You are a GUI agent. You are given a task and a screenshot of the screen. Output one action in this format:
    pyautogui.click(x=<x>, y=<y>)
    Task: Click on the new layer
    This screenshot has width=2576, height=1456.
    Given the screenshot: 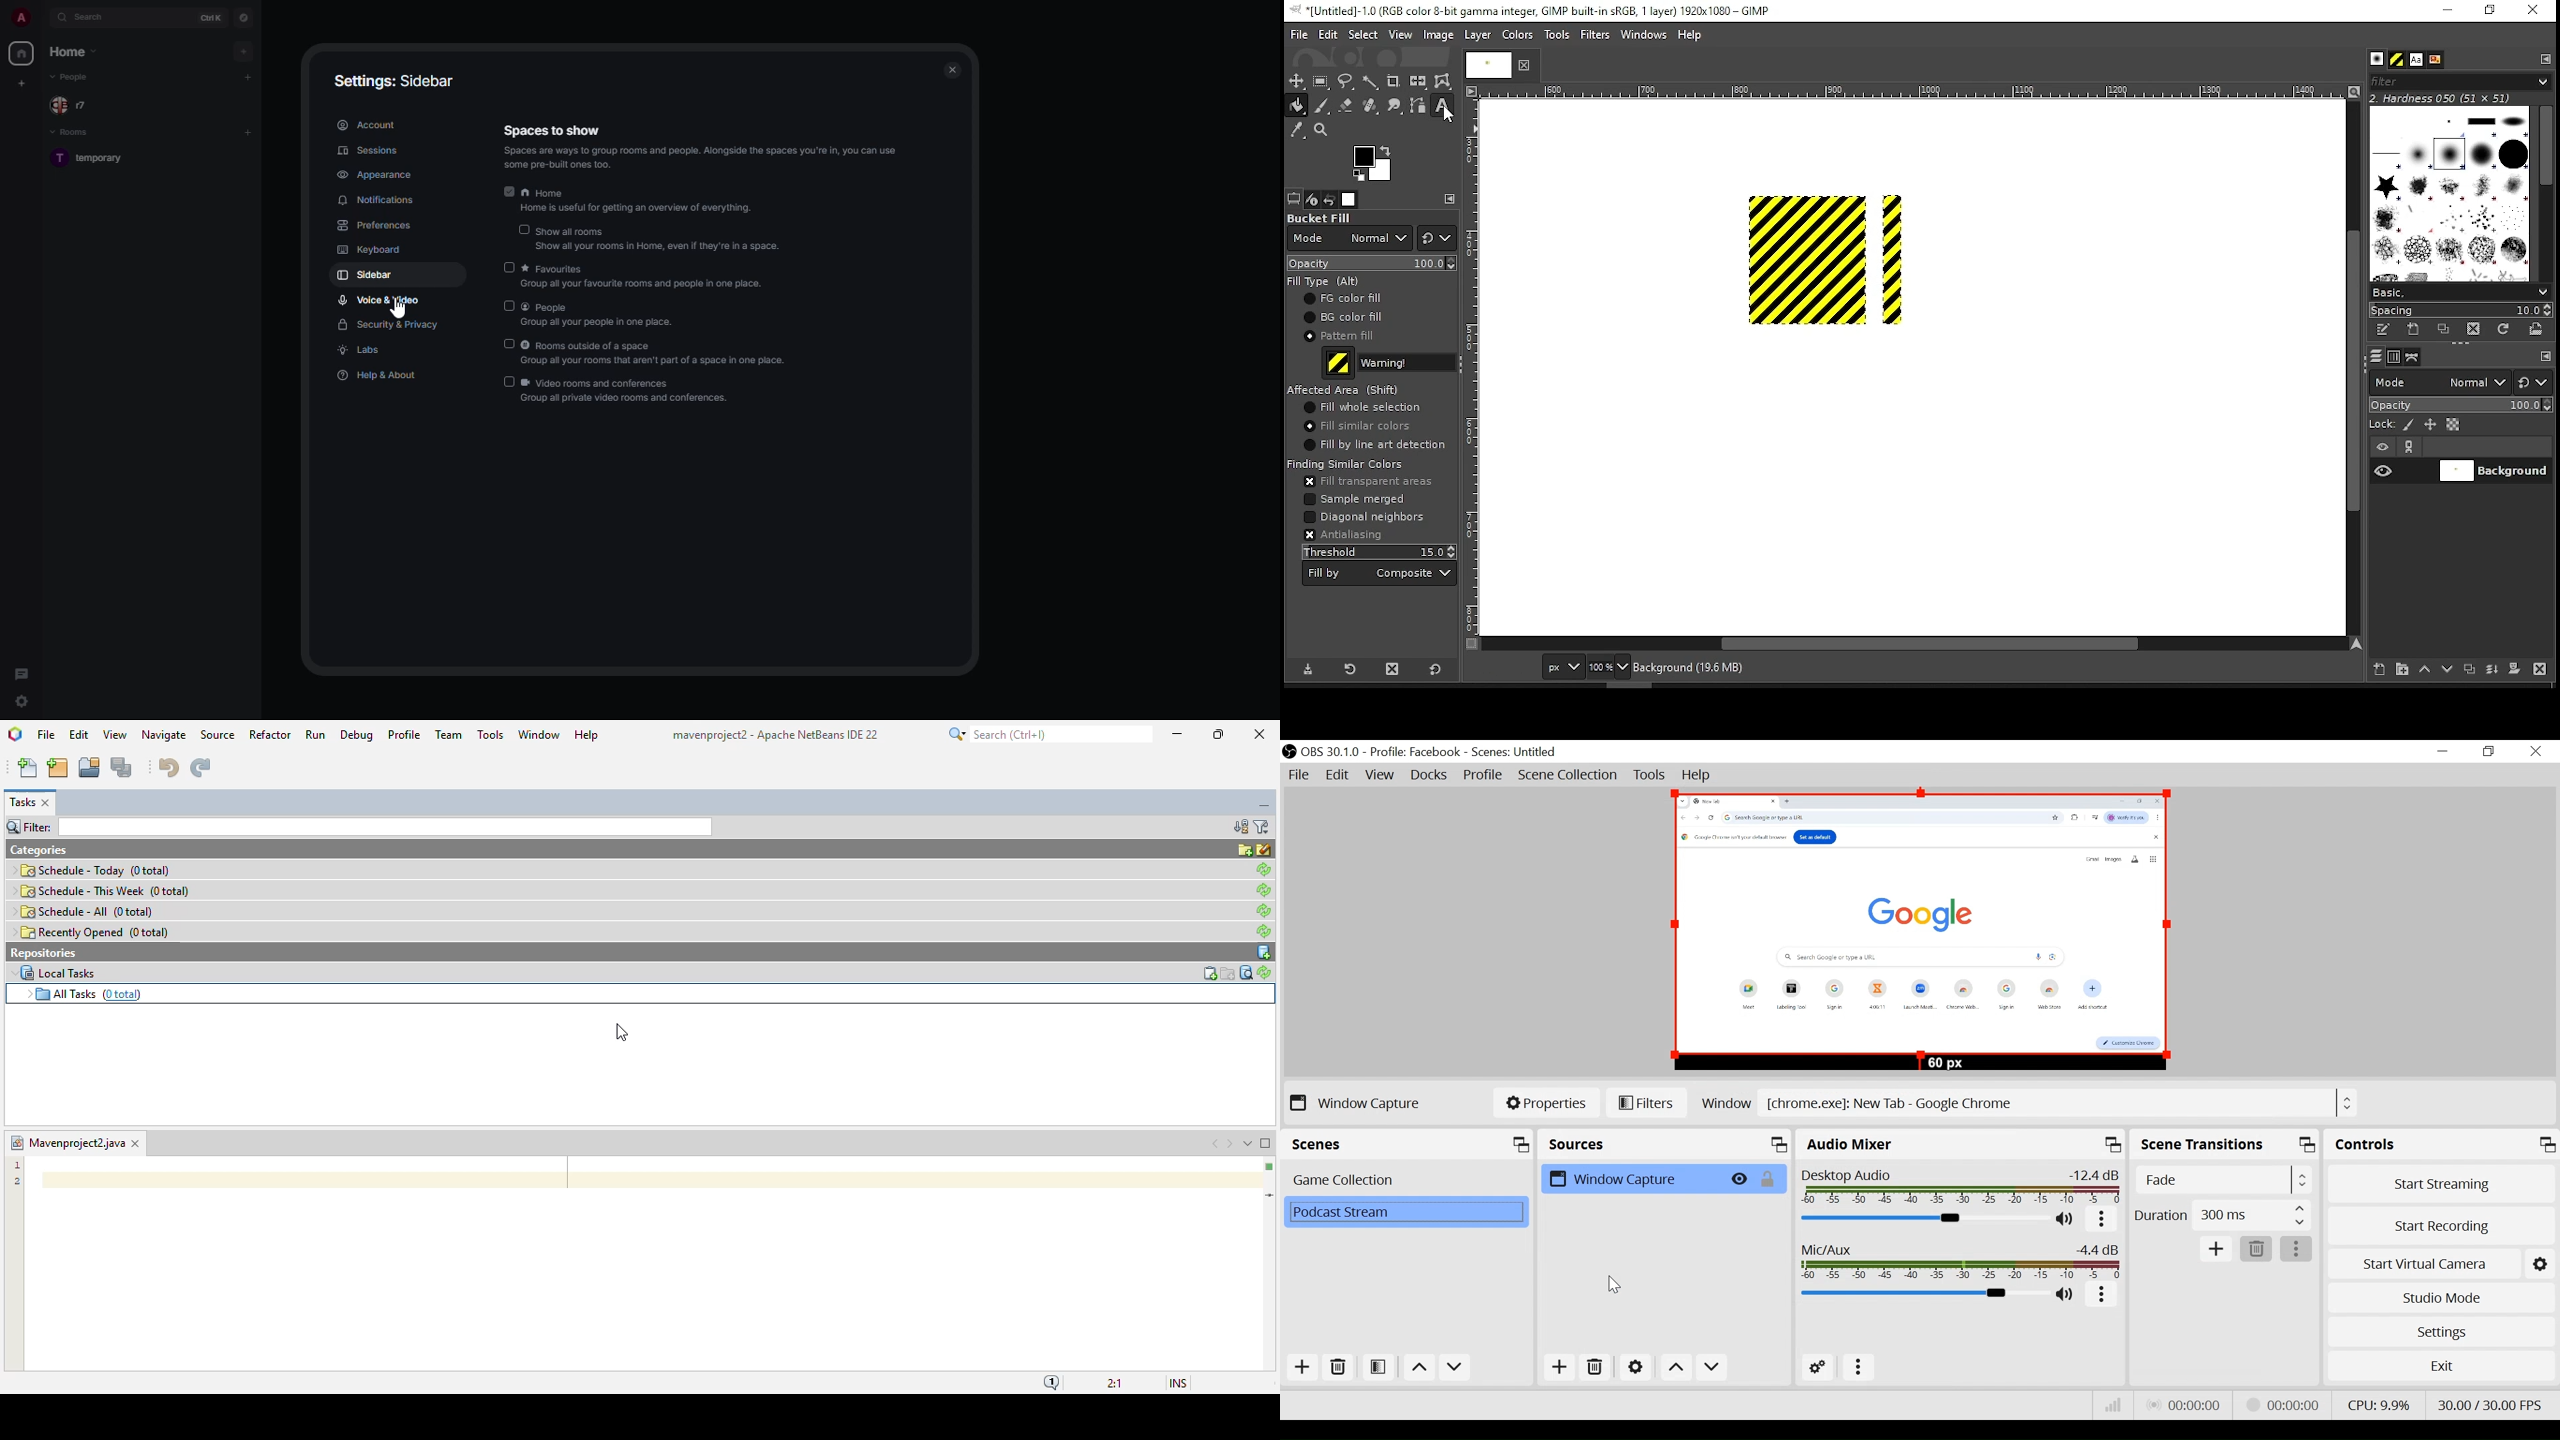 What is the action you would take?
    pyautogui.click(x=2375, y=667)
    